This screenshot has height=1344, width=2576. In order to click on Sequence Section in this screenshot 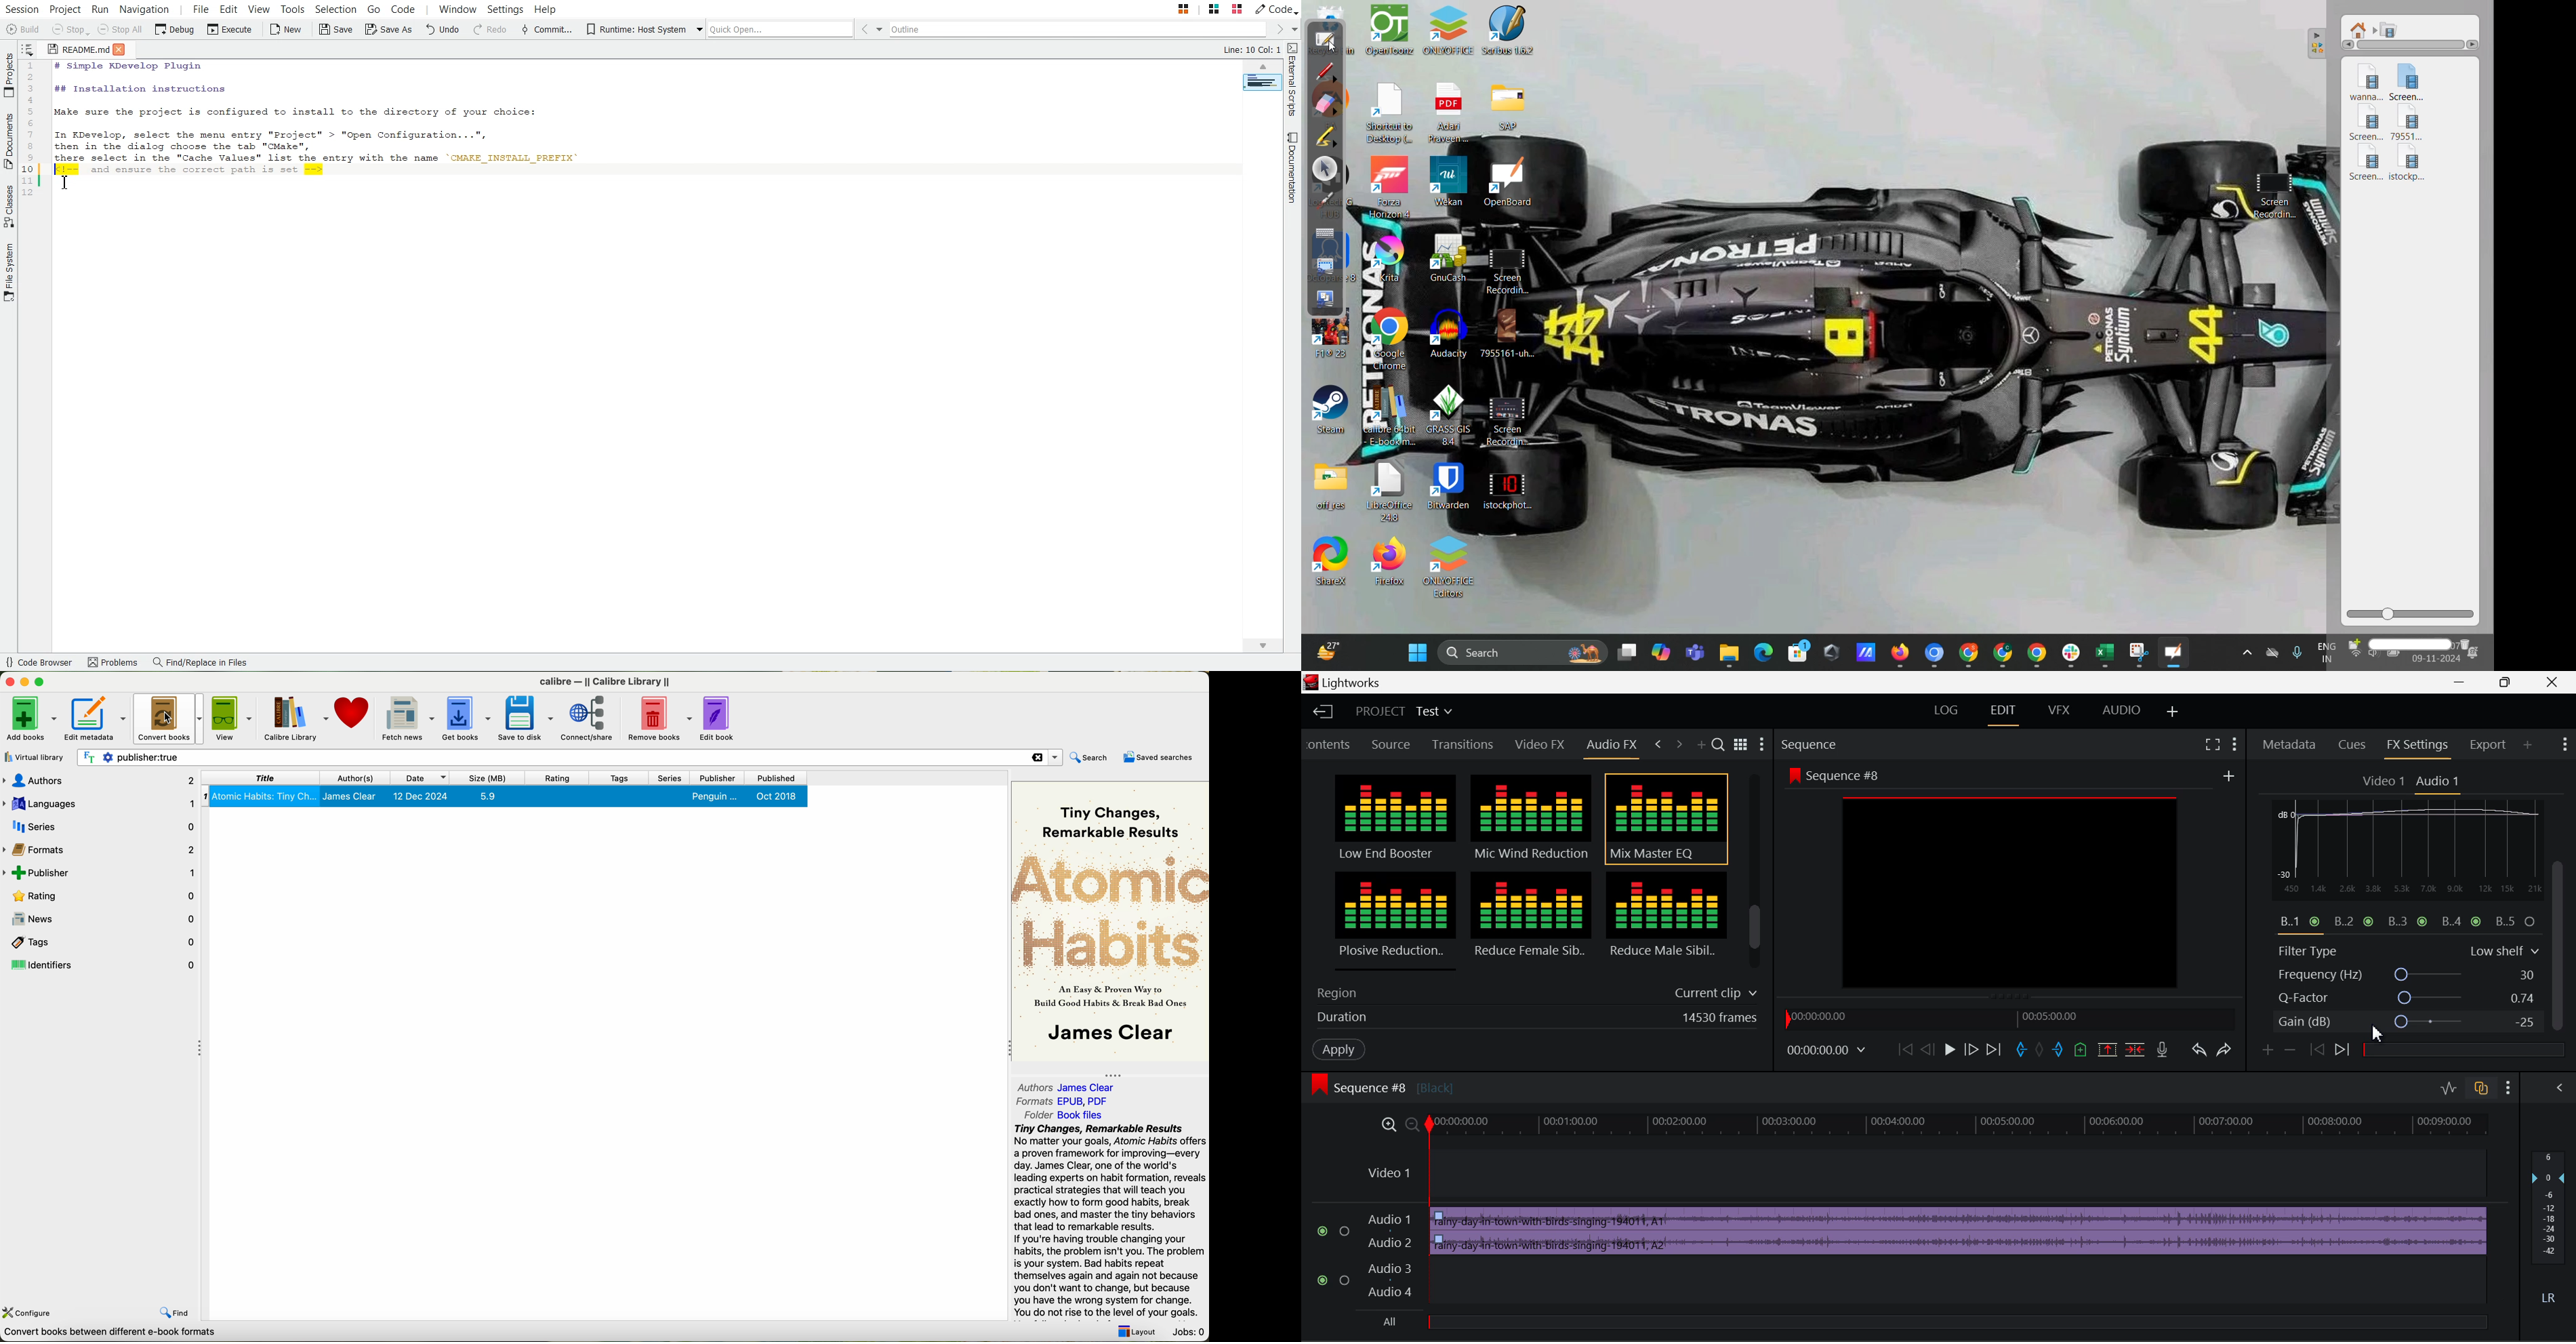, I will do `click(1849, 743)`.